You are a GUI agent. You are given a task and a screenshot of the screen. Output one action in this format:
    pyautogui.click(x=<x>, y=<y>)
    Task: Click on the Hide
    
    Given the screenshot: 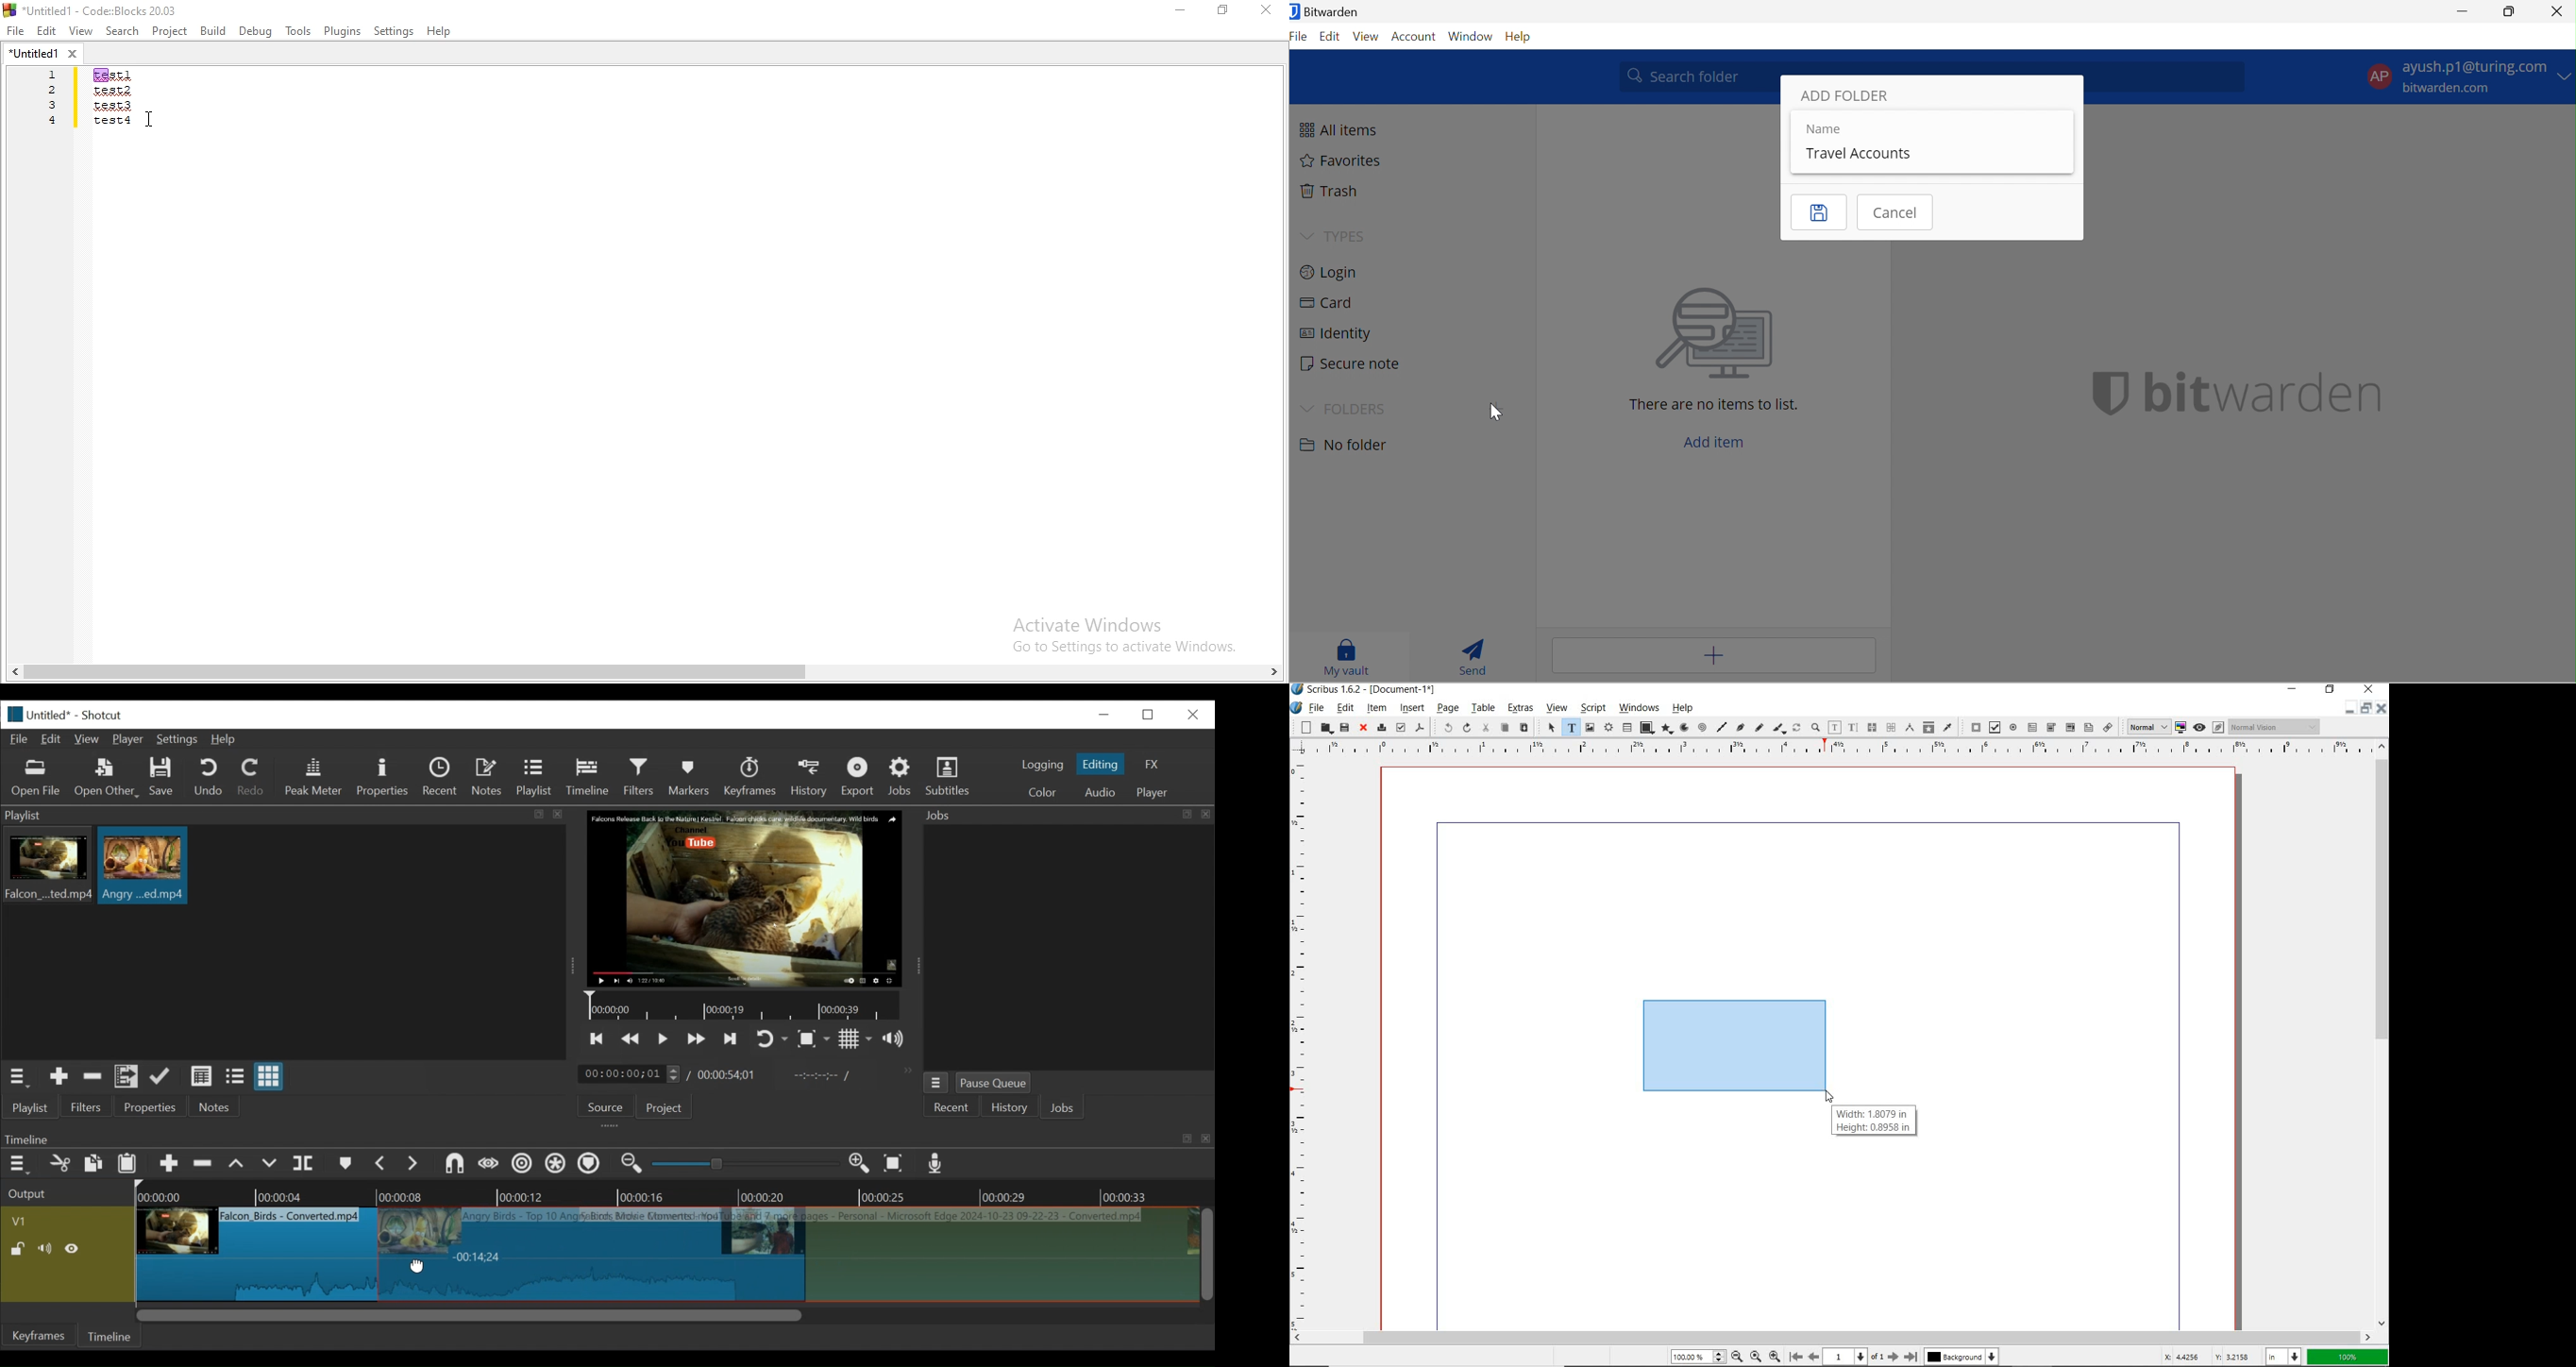 What is the action you would take?
    pyautogui.click(x=75, y=1249)
    